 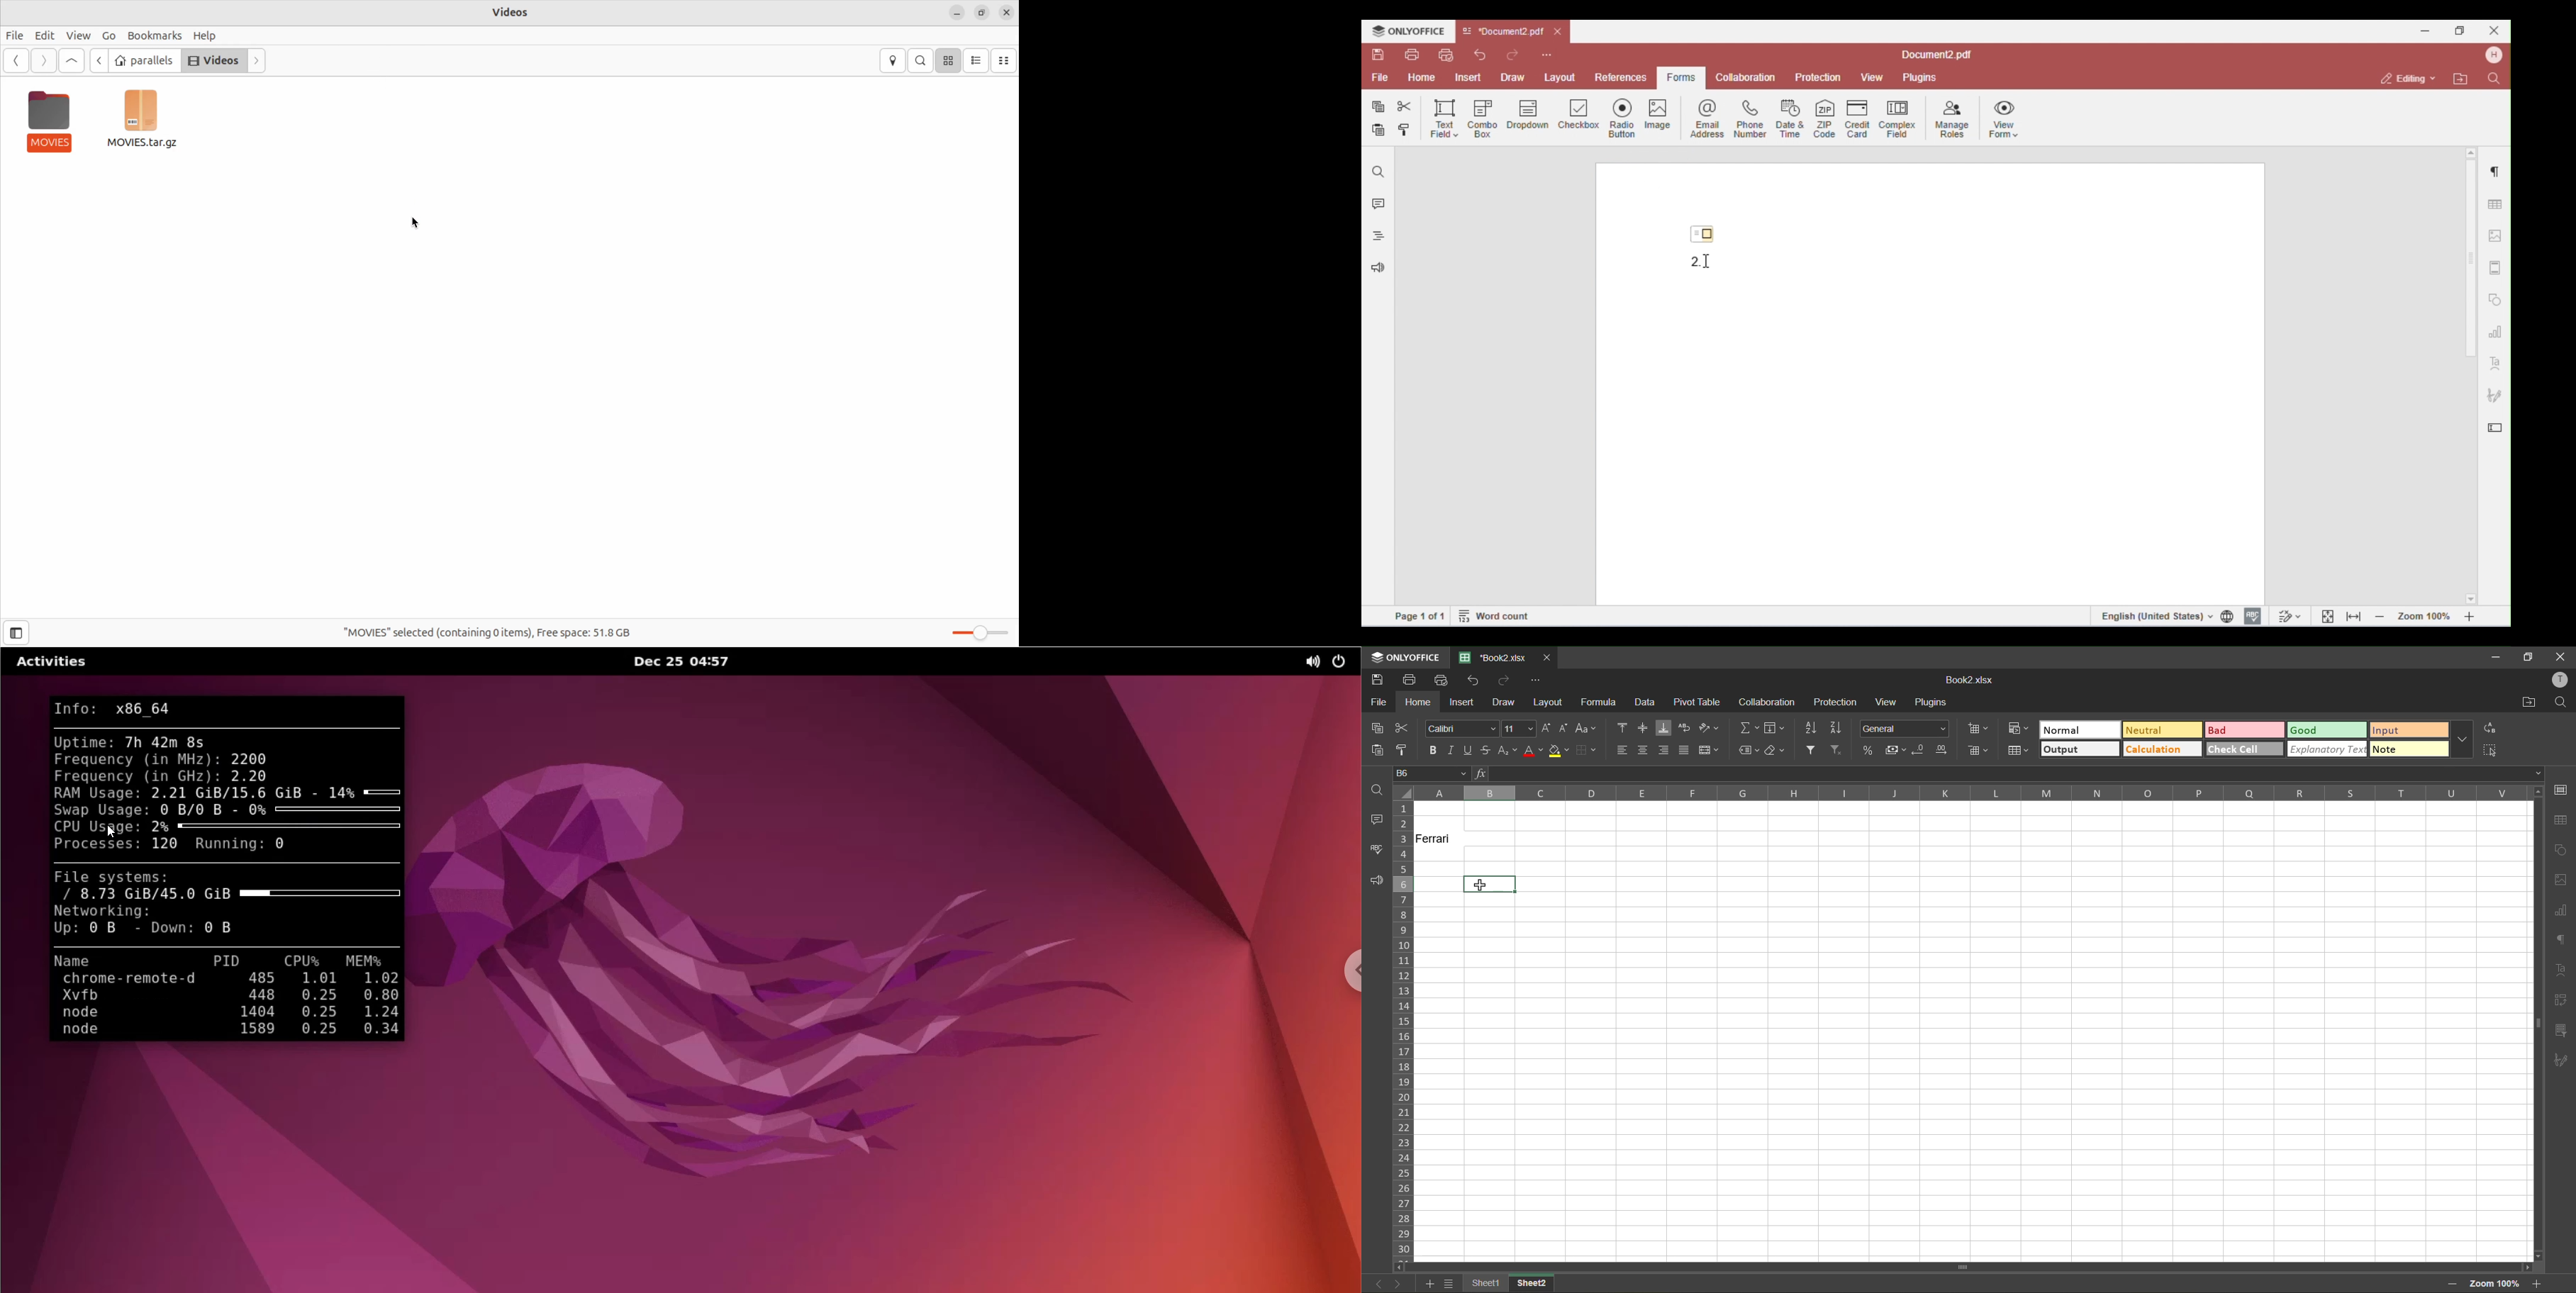 I want to click on print, so click(x=1409, y=680).